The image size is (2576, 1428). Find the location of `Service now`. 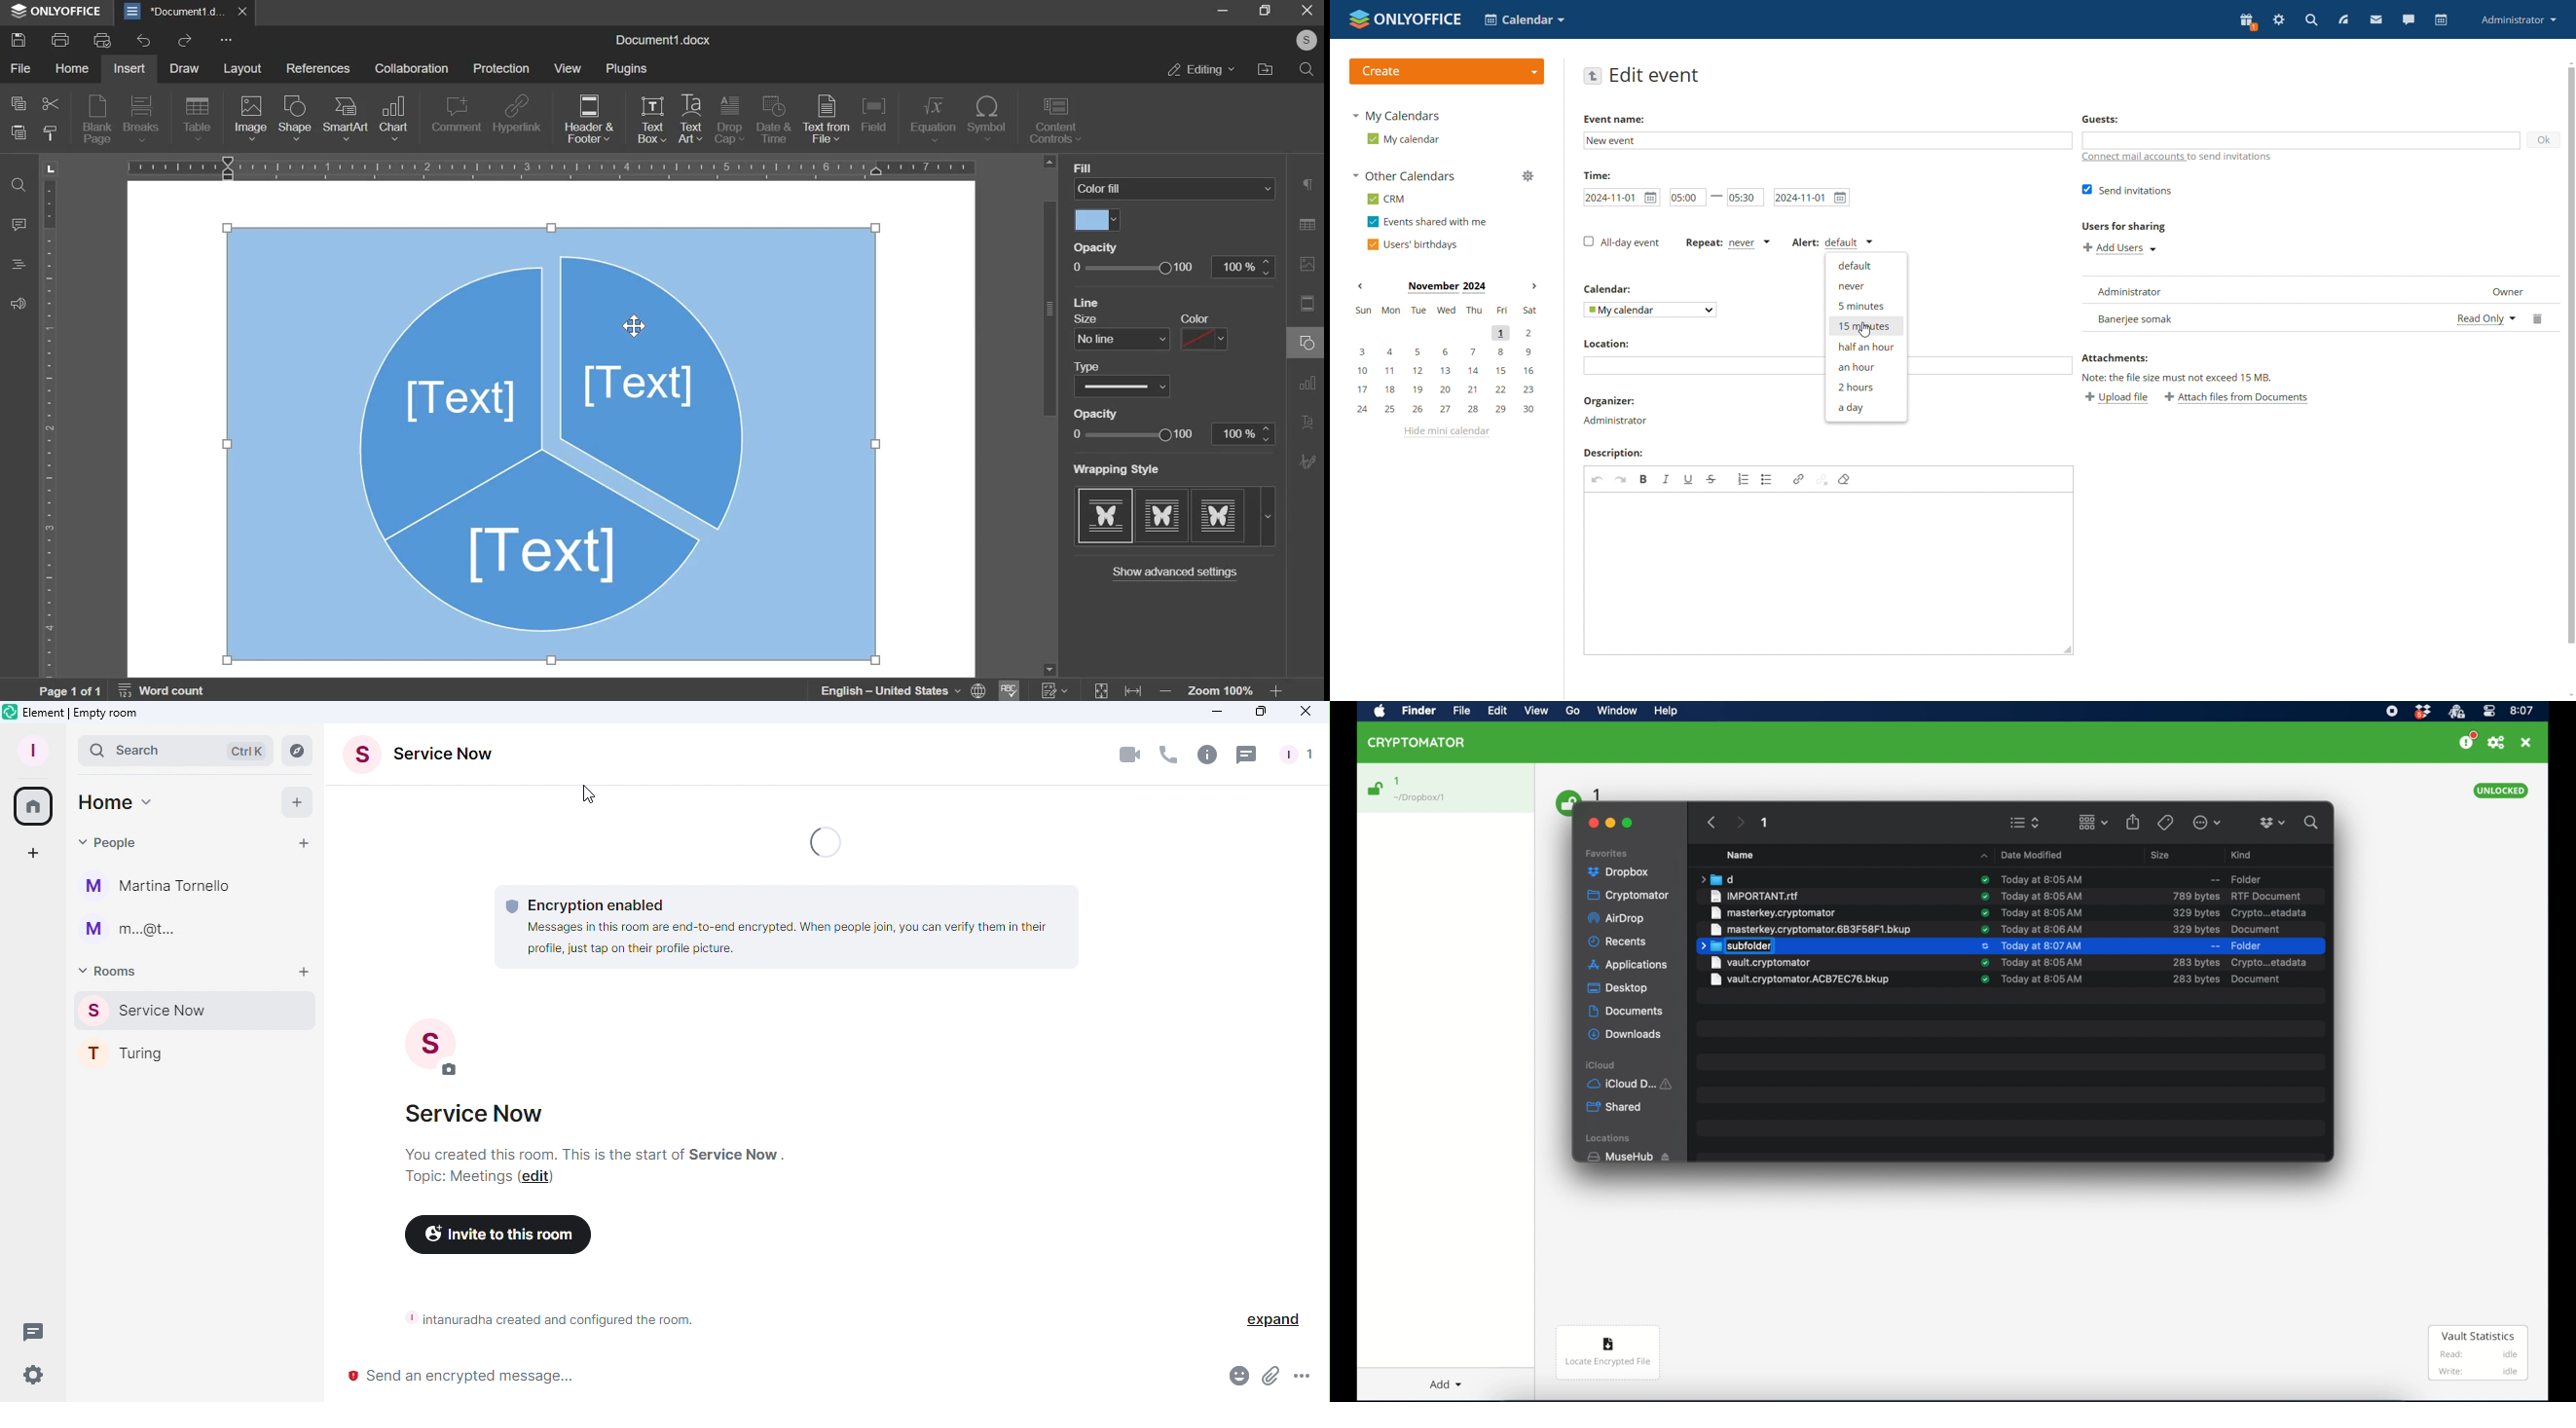

Service now is located at coordinates (198, 1010).